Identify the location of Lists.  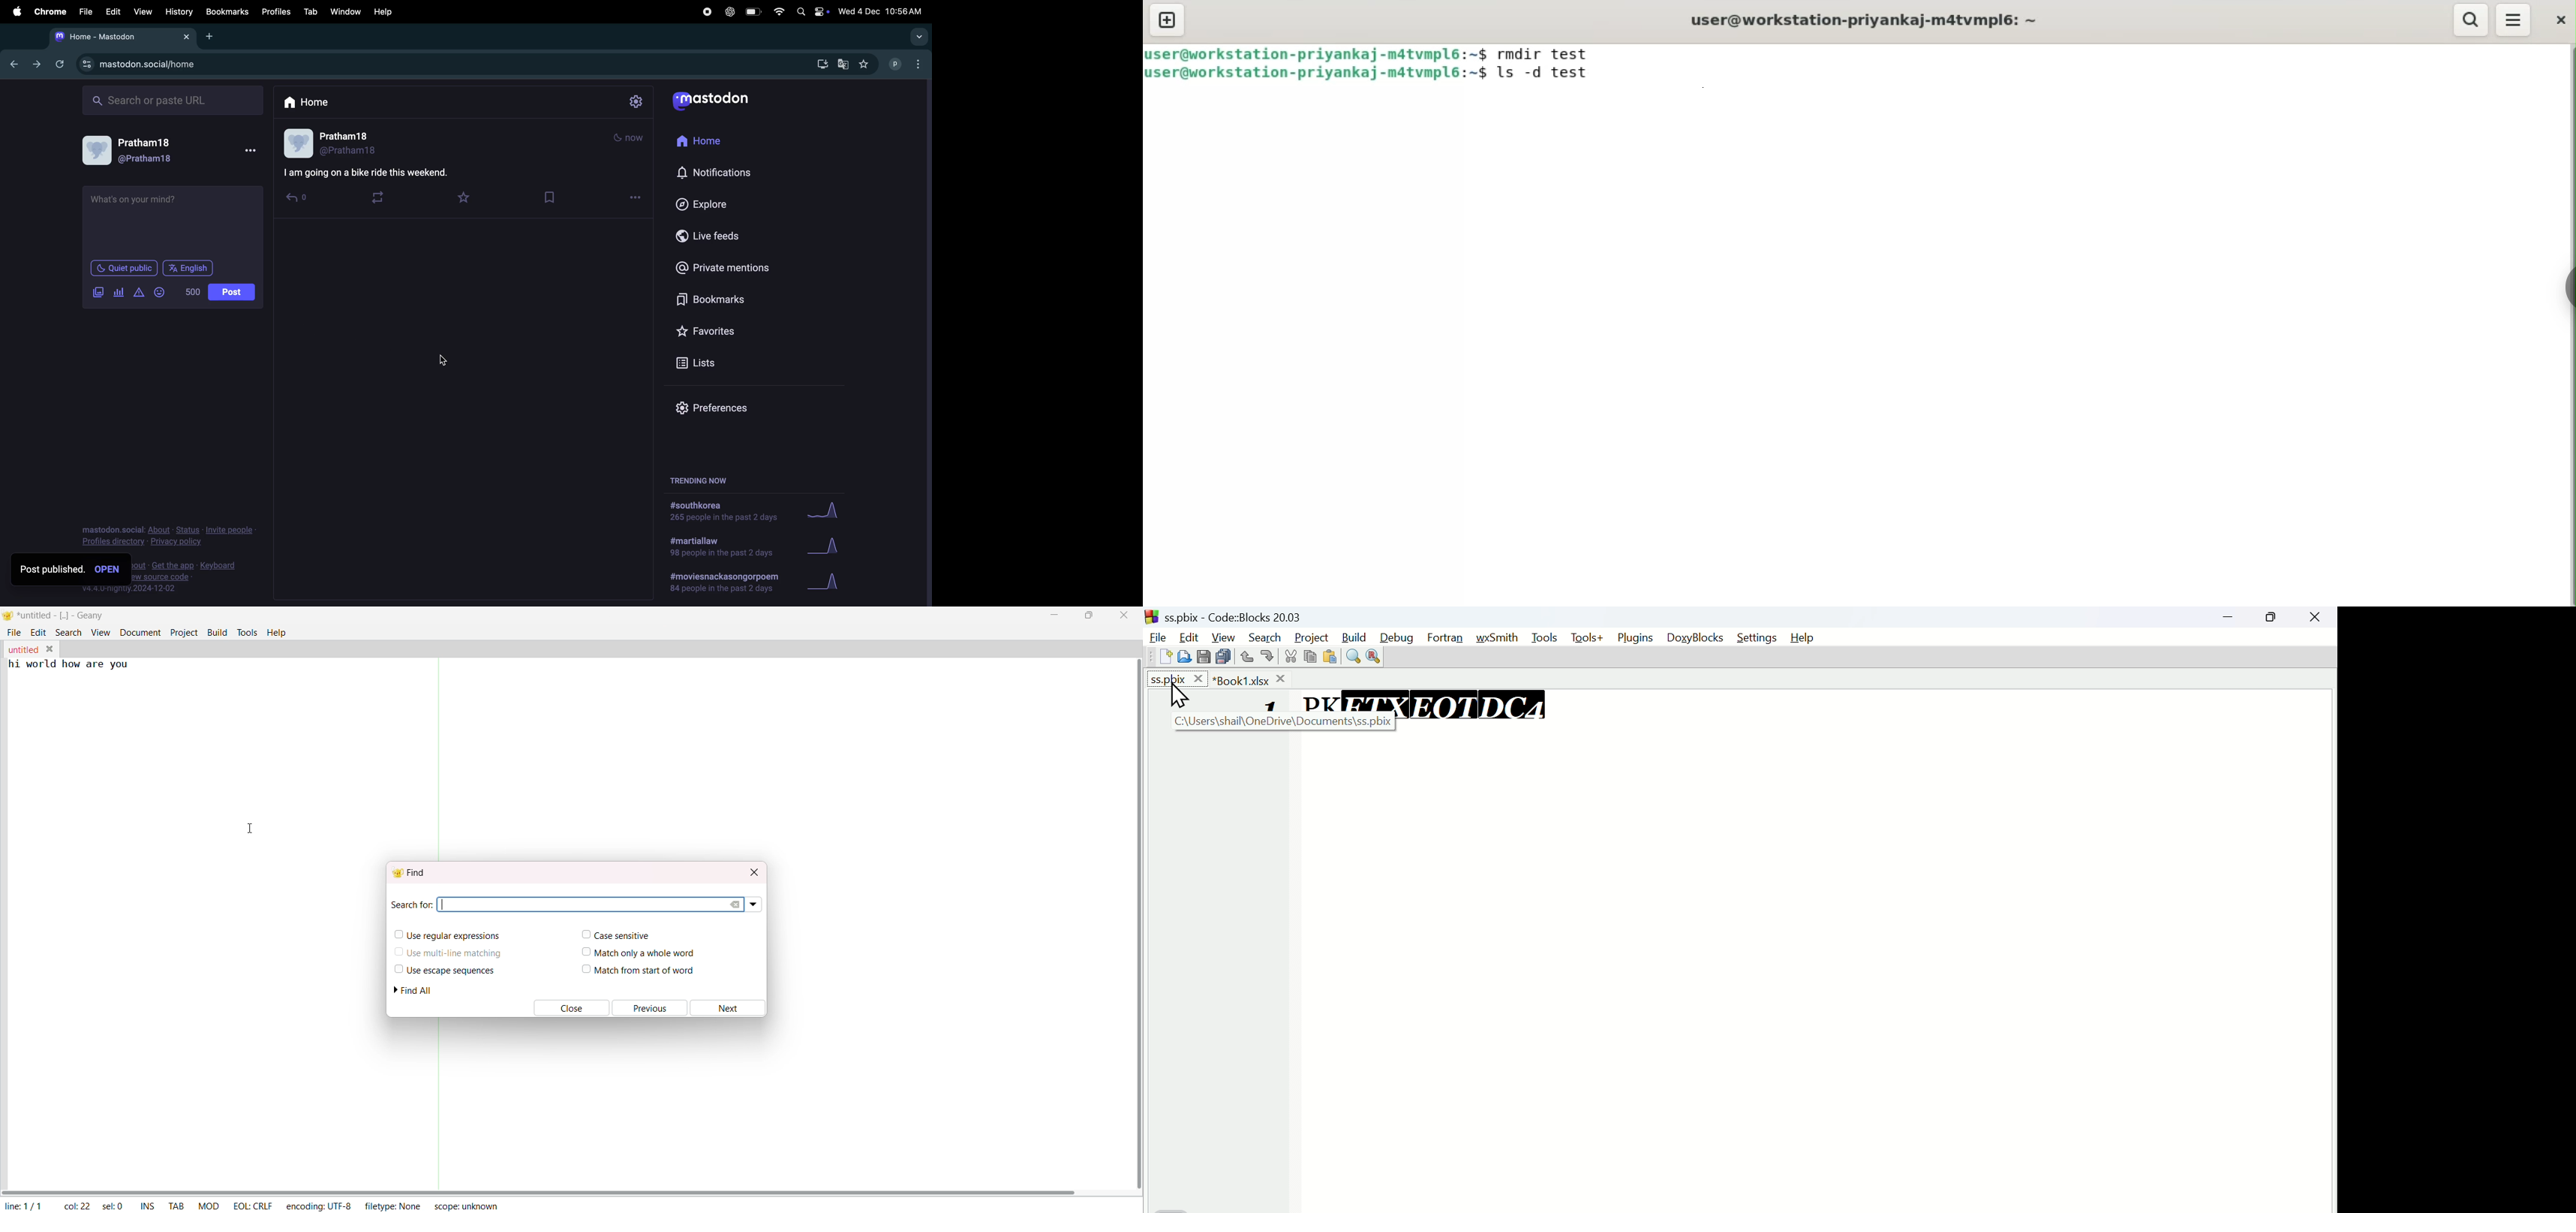
(711, 363).